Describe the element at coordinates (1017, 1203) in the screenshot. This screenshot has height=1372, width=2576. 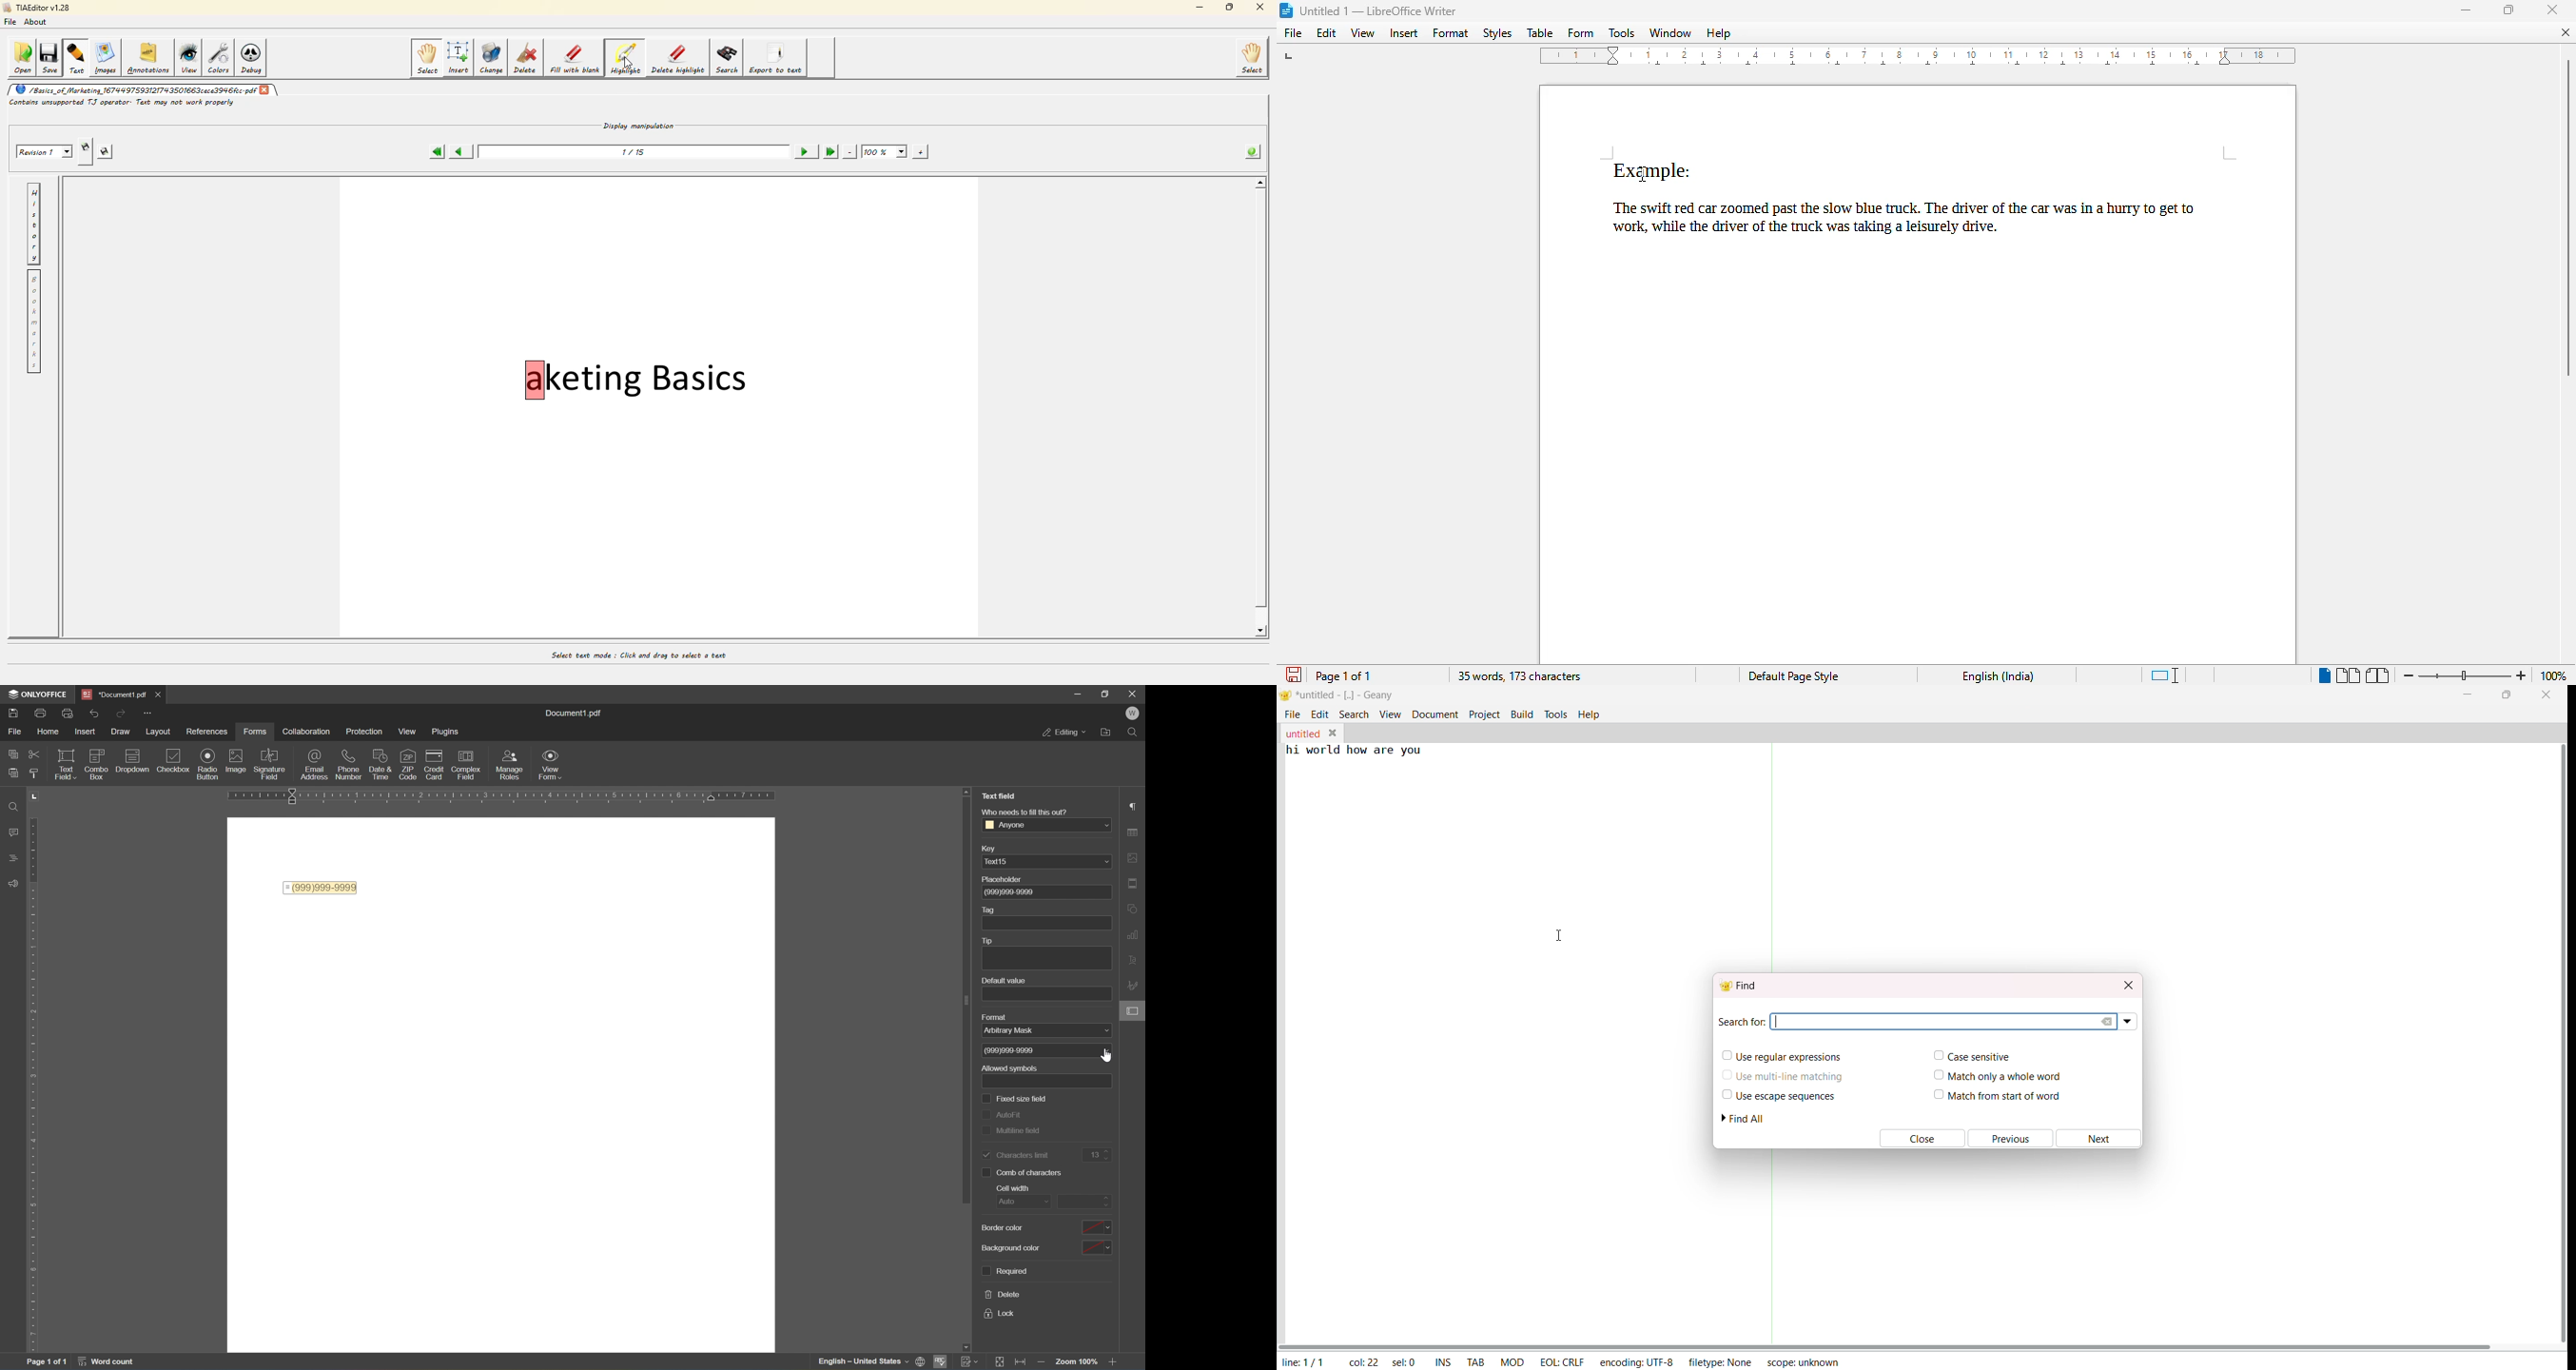
I see `auto` at that location.